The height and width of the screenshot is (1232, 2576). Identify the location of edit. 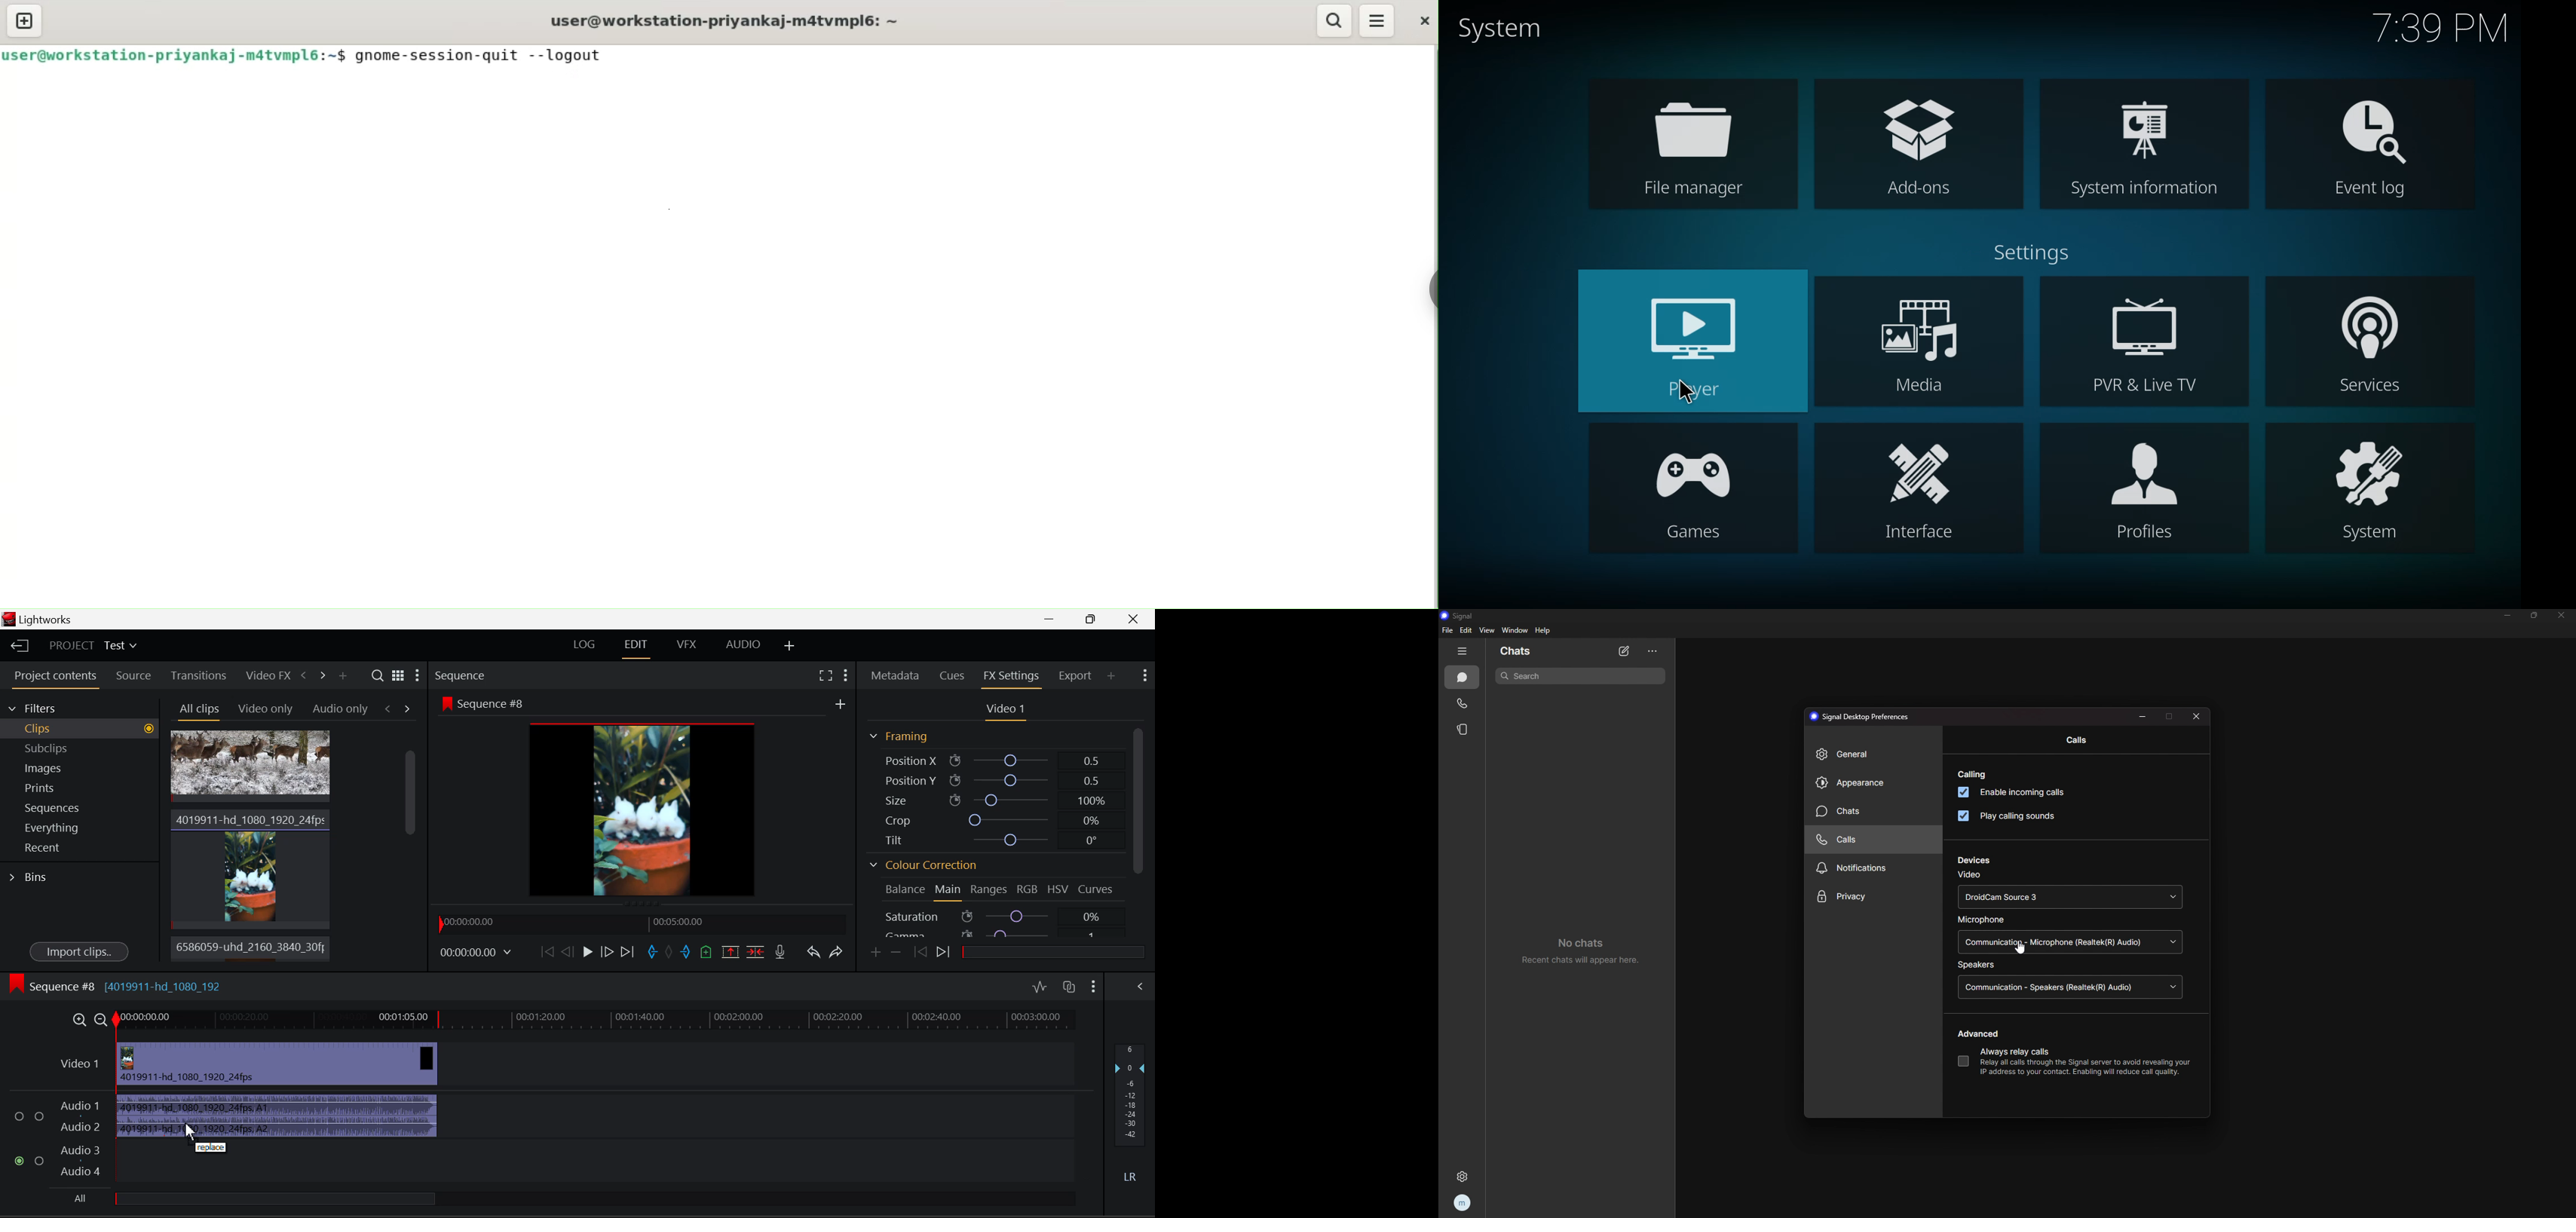
(1467, 630).